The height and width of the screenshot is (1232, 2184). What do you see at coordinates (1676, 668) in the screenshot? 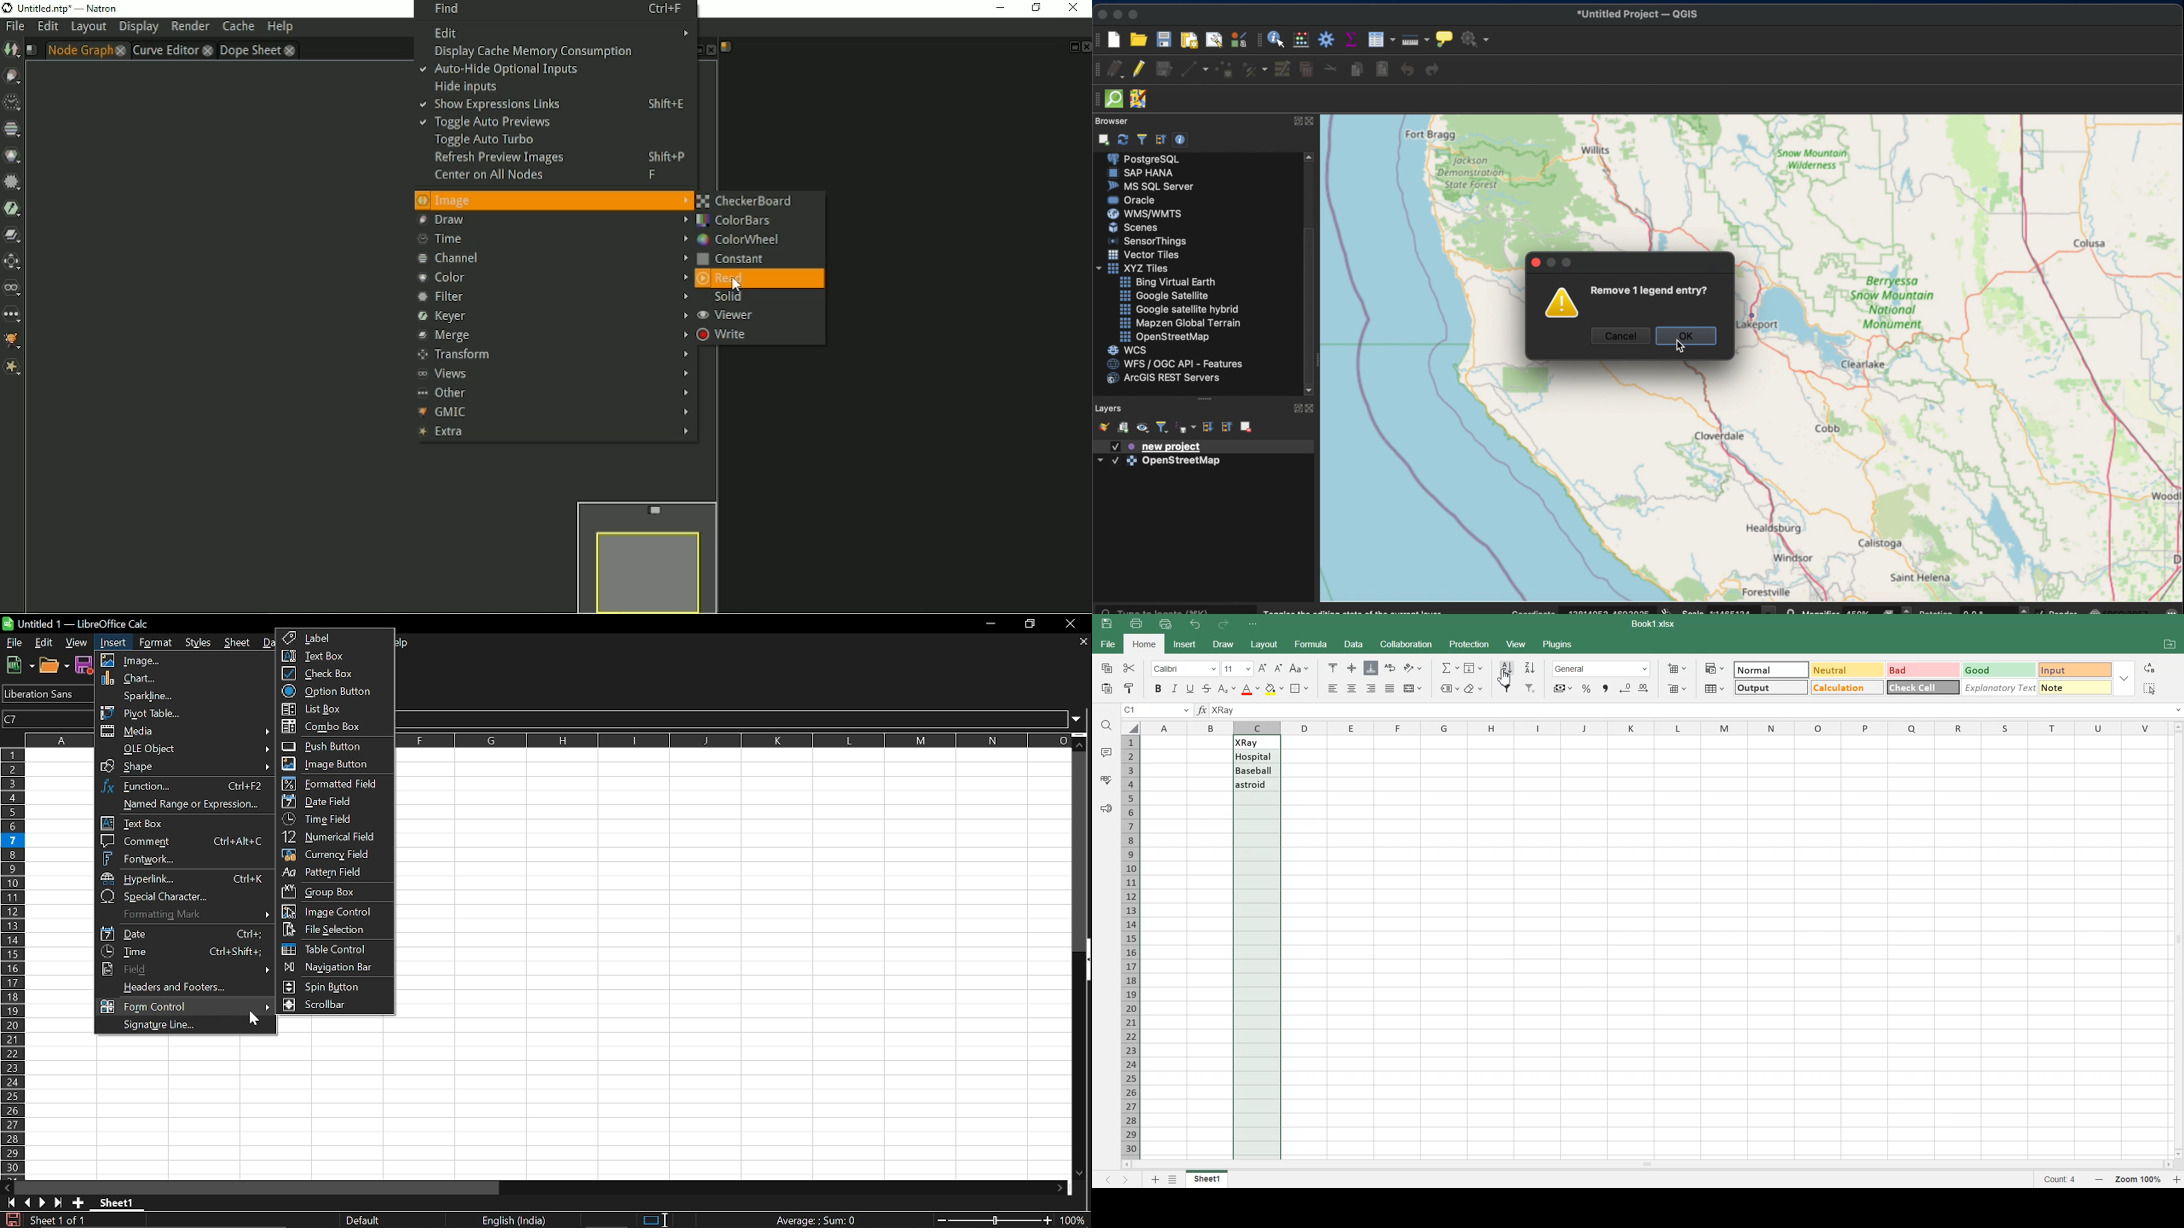
I see `Insert Cell` at bounding box center [1676, 668].